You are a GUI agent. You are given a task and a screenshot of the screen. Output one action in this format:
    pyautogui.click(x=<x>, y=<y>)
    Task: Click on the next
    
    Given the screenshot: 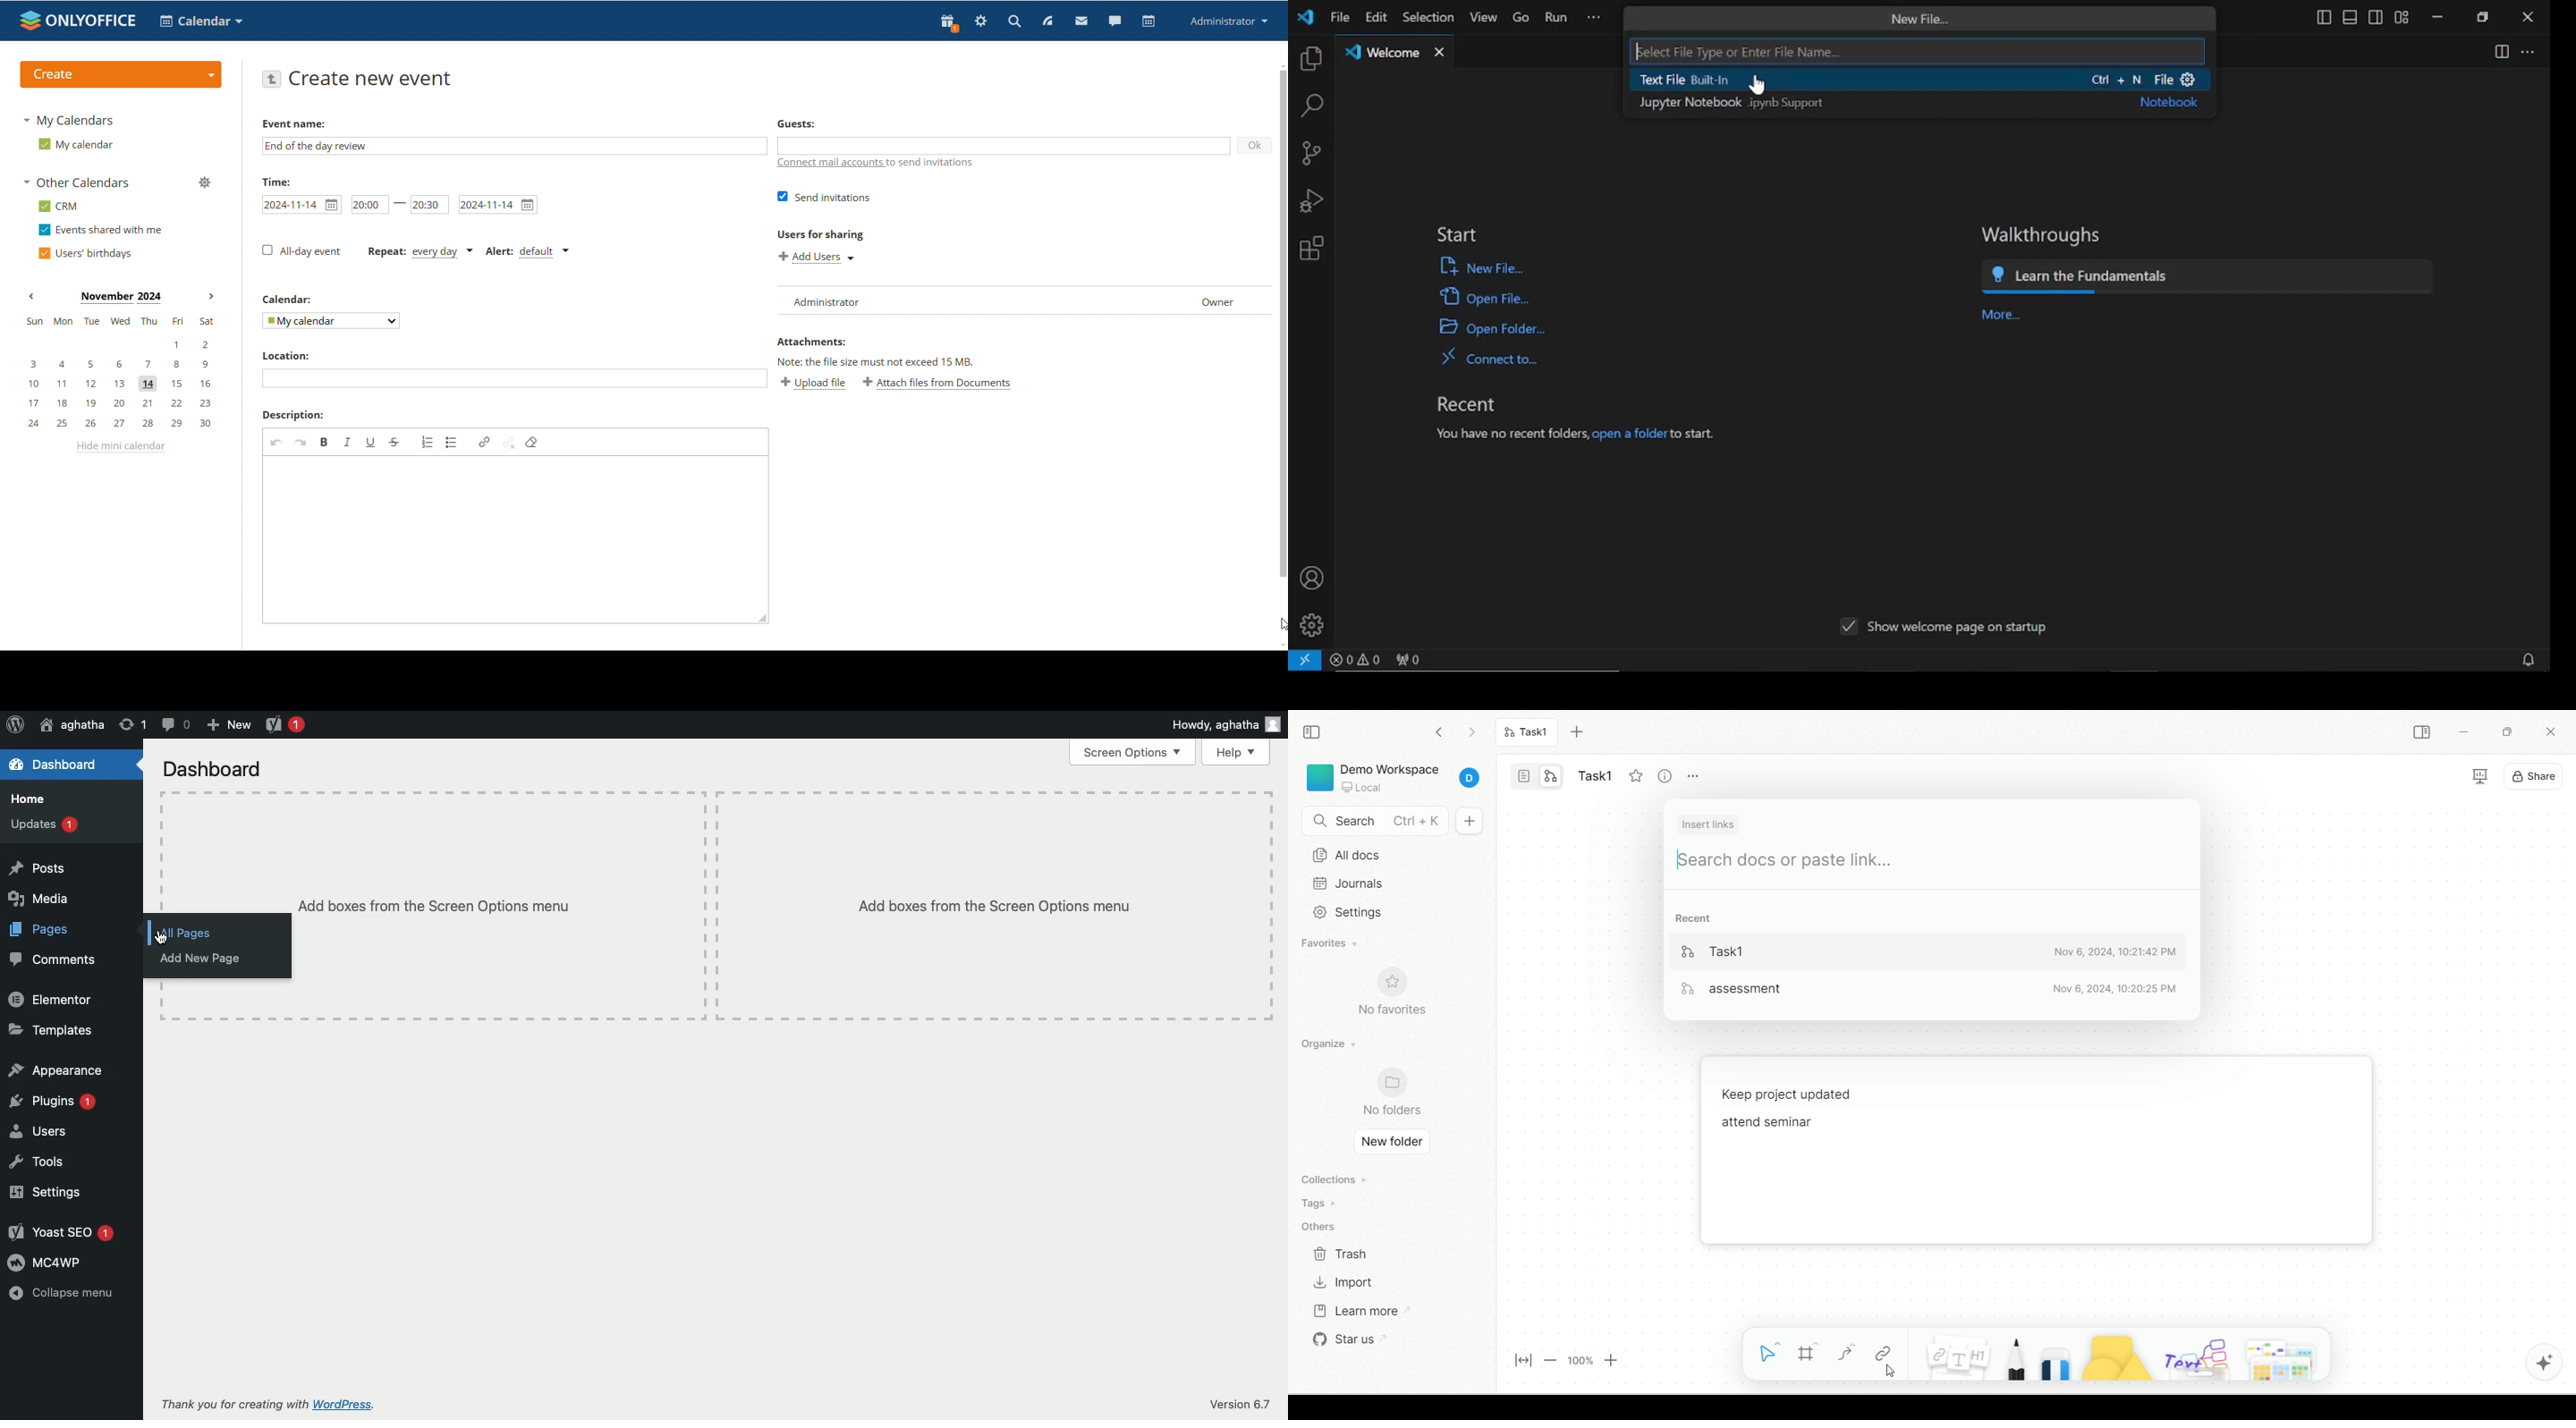 What is the action you would take?
    pyautogui.click(x=1683, y=18)
    